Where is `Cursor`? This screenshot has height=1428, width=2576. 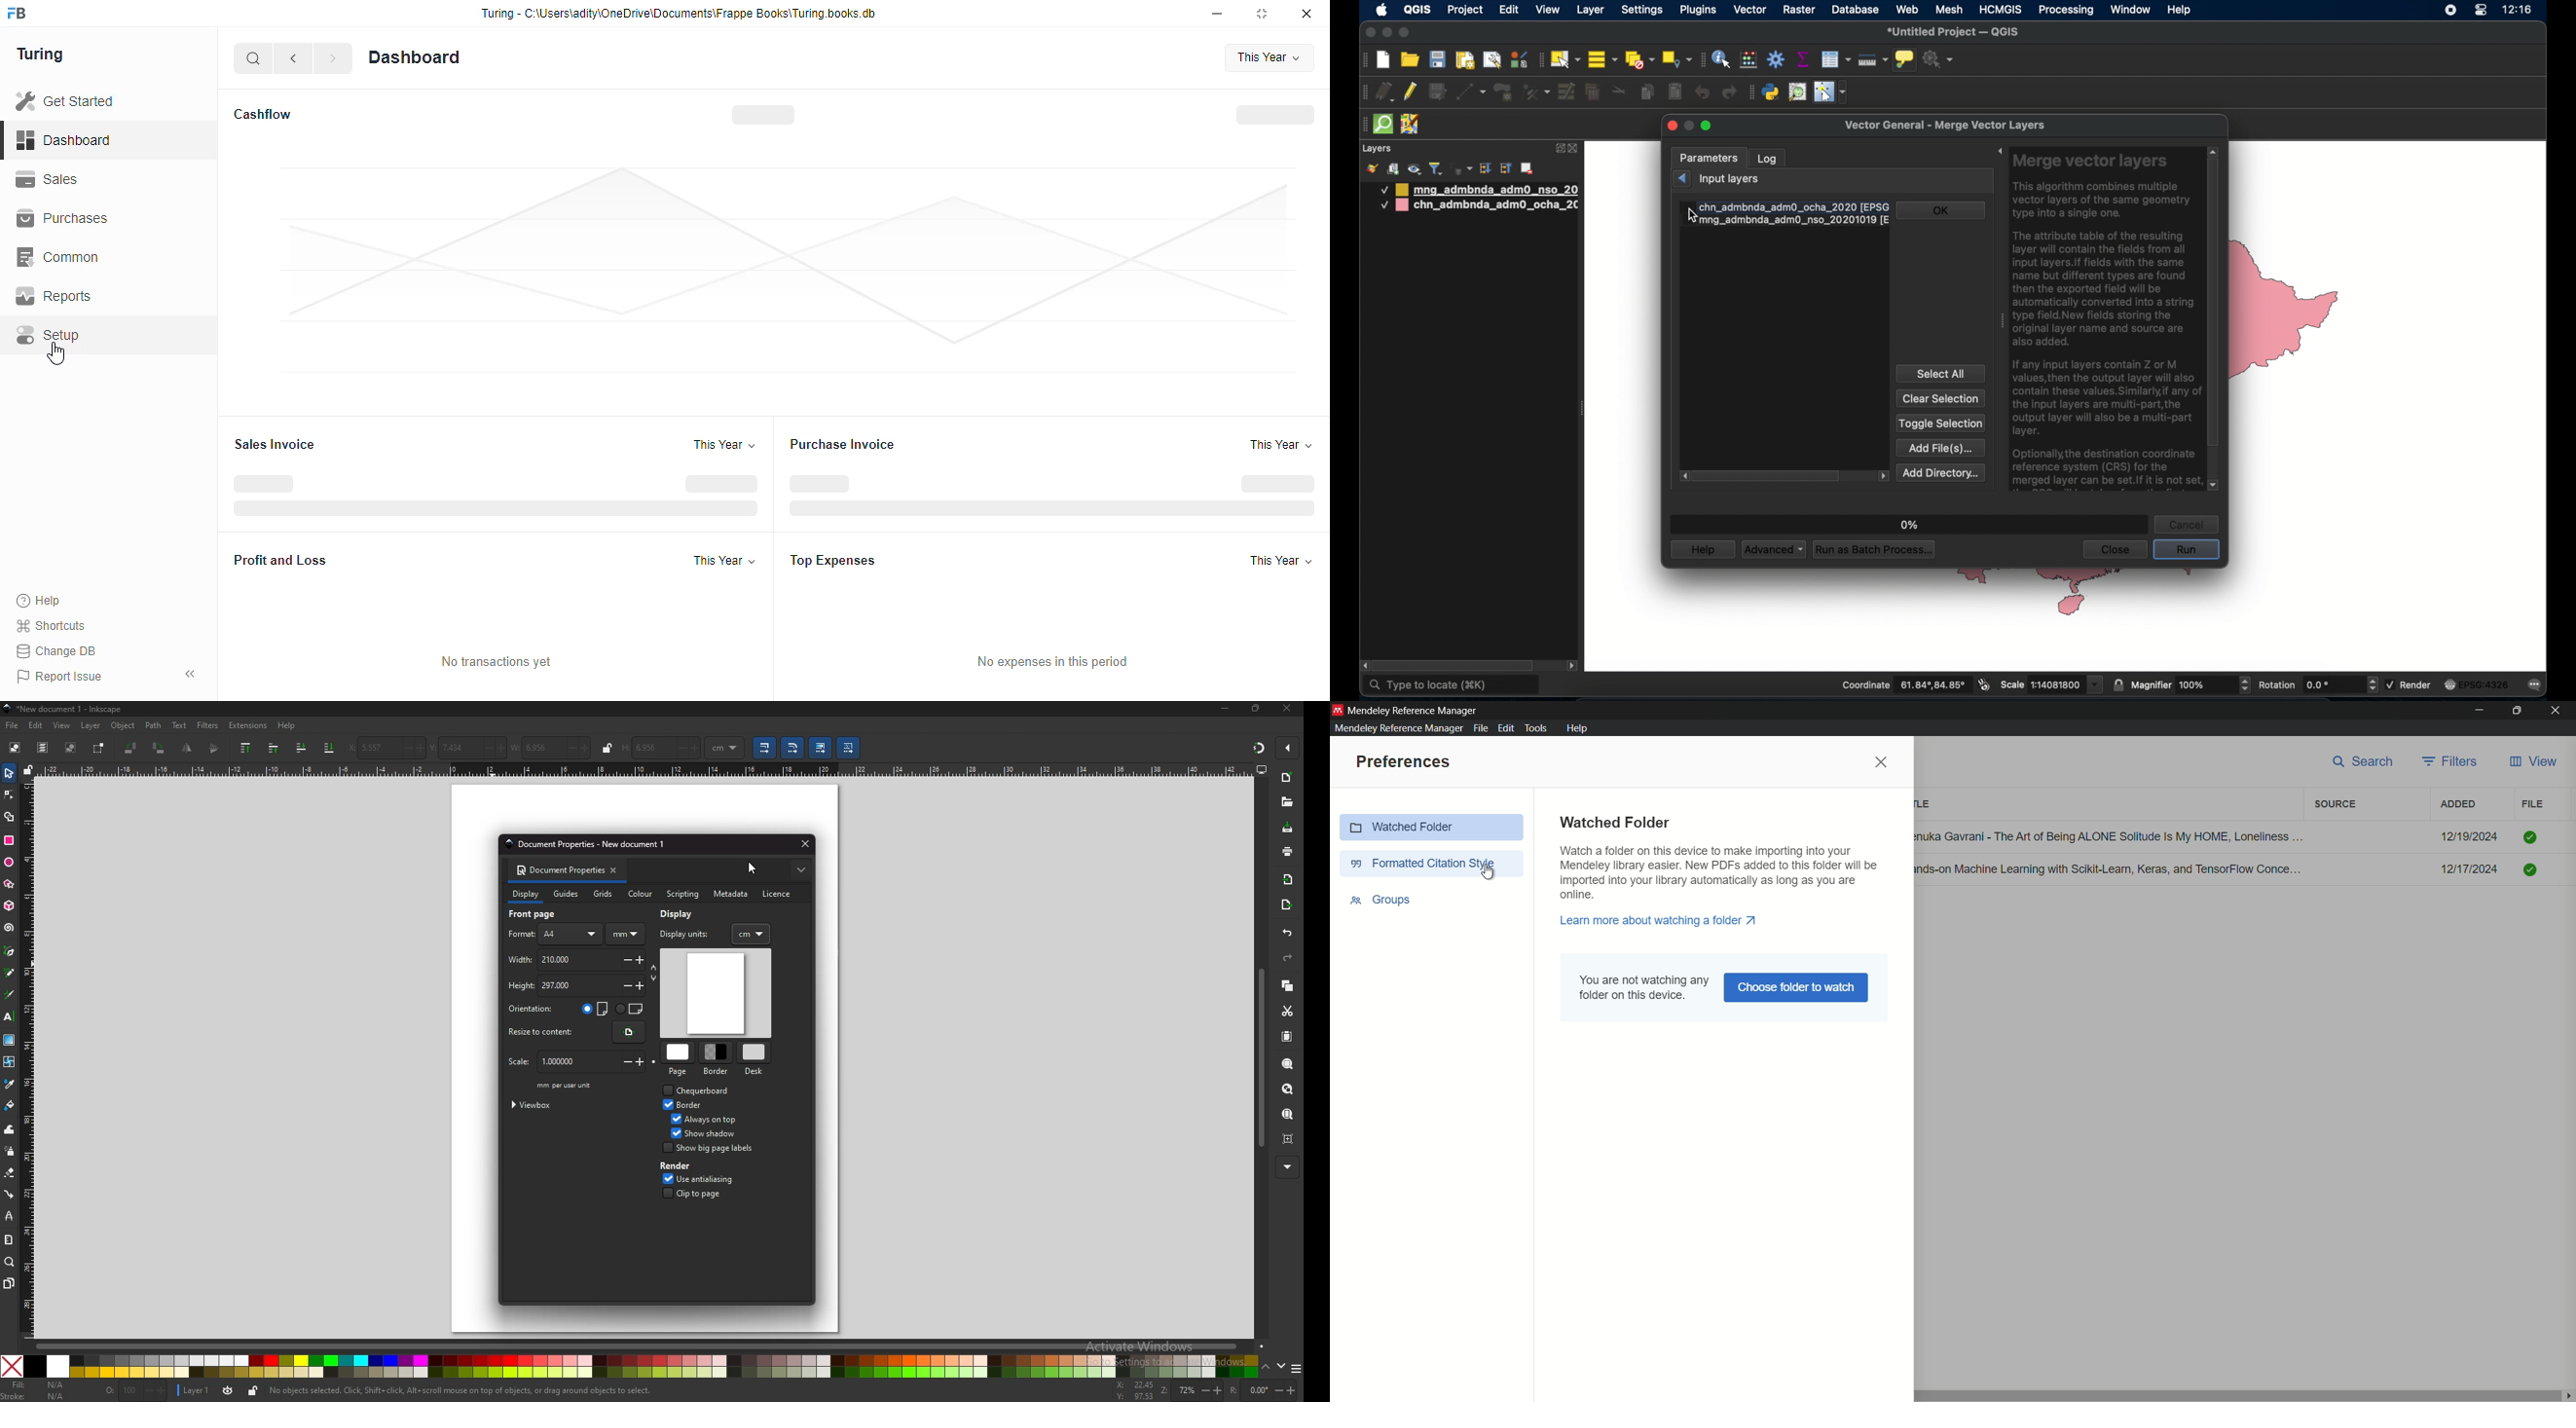
Cursor is located at coordinates (752, 869).